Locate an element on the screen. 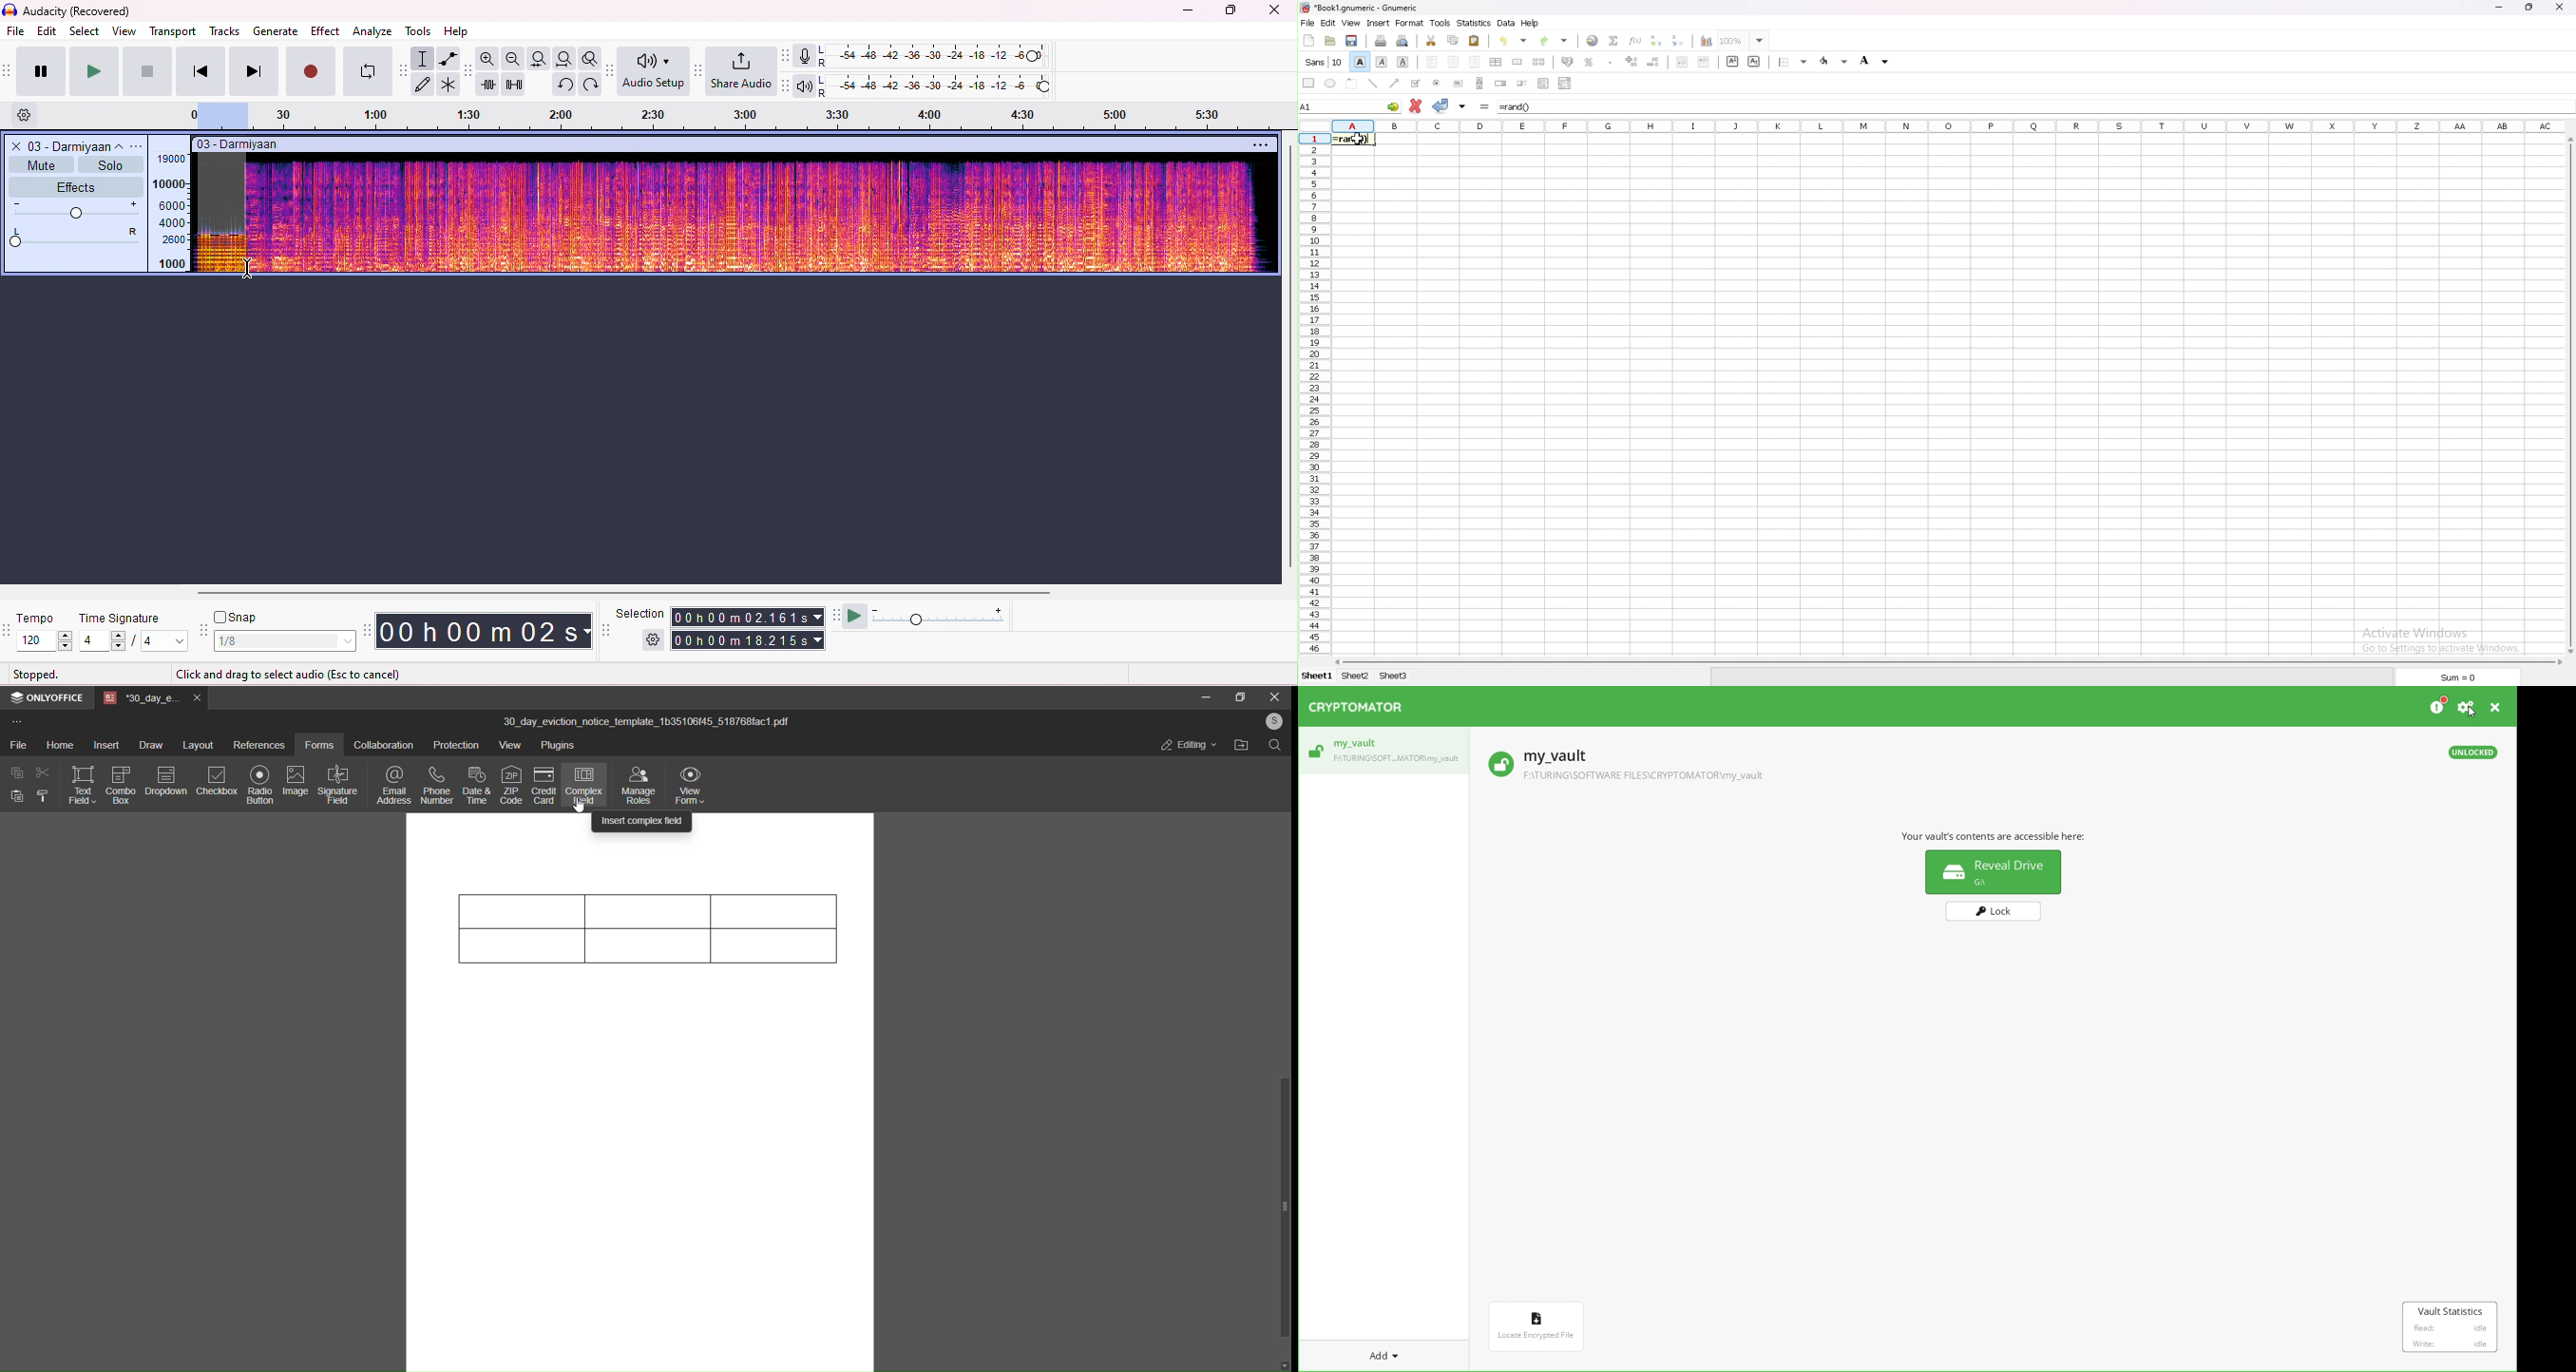  total time is located at coordinates (750, 640).